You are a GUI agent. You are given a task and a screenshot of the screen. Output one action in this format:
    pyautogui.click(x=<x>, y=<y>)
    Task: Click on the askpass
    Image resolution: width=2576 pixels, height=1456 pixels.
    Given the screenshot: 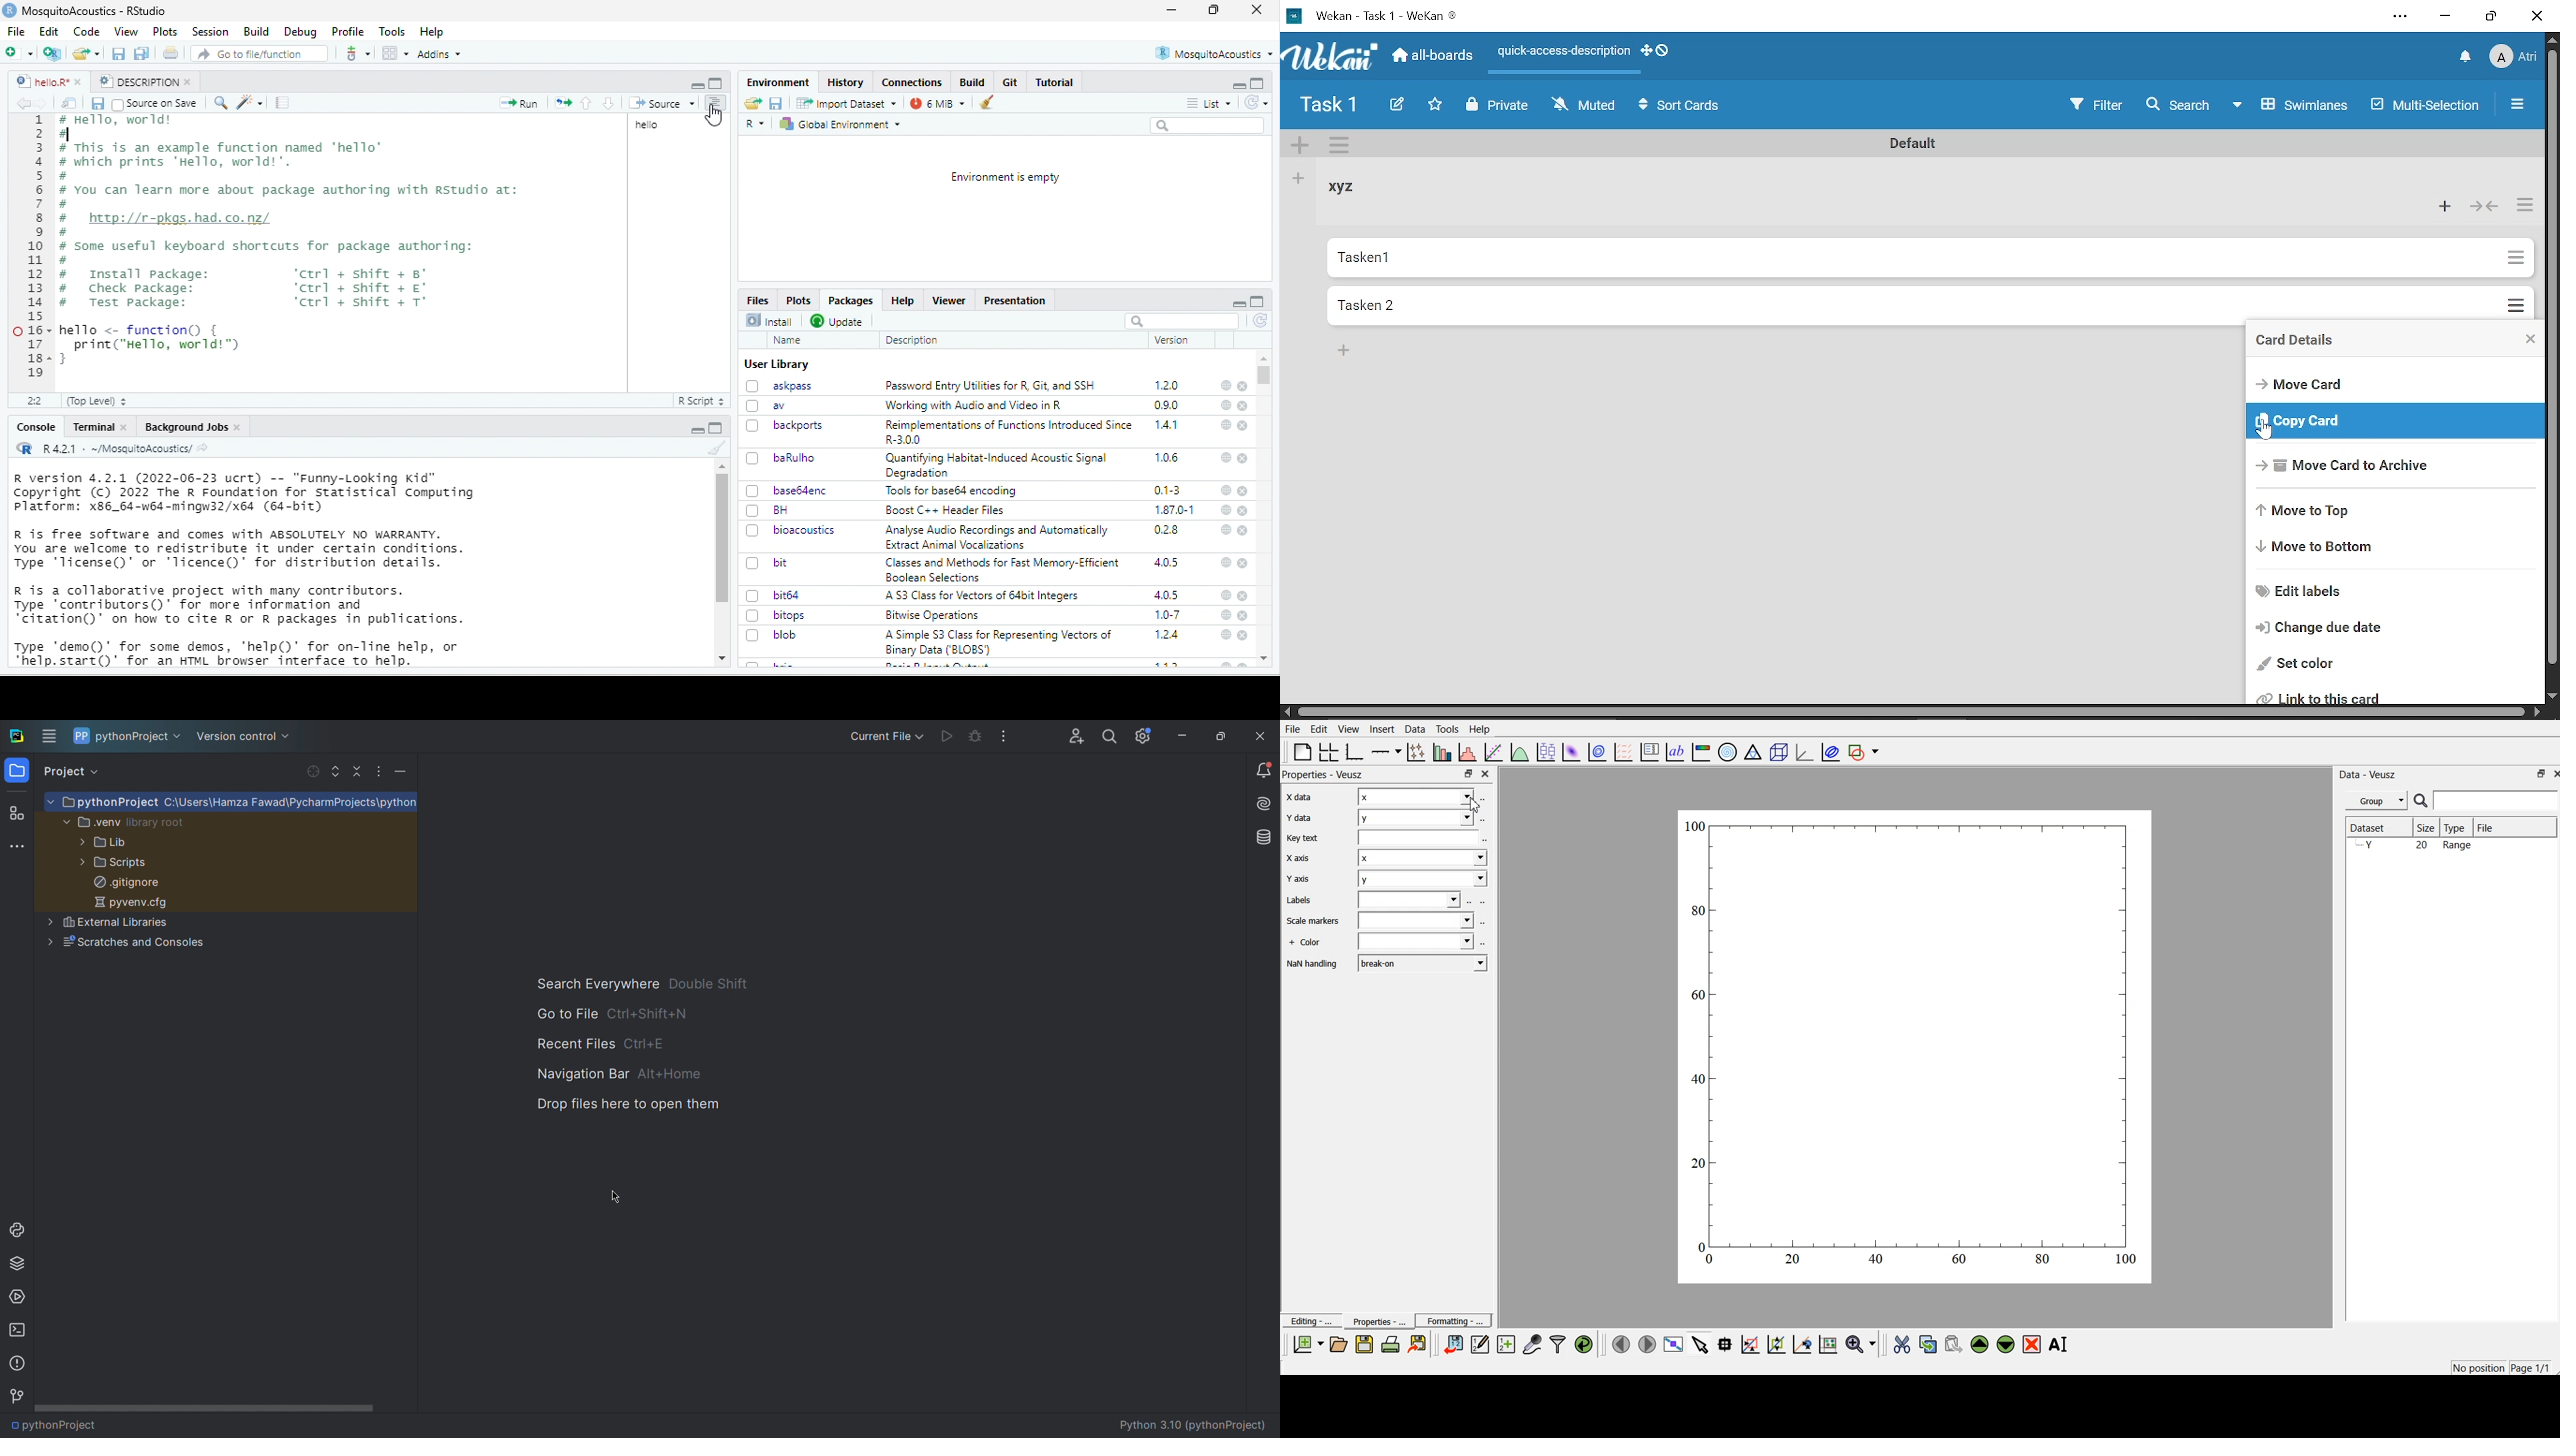 What is the action you would take?
    pyautogui.click(x=780, y=386)
    